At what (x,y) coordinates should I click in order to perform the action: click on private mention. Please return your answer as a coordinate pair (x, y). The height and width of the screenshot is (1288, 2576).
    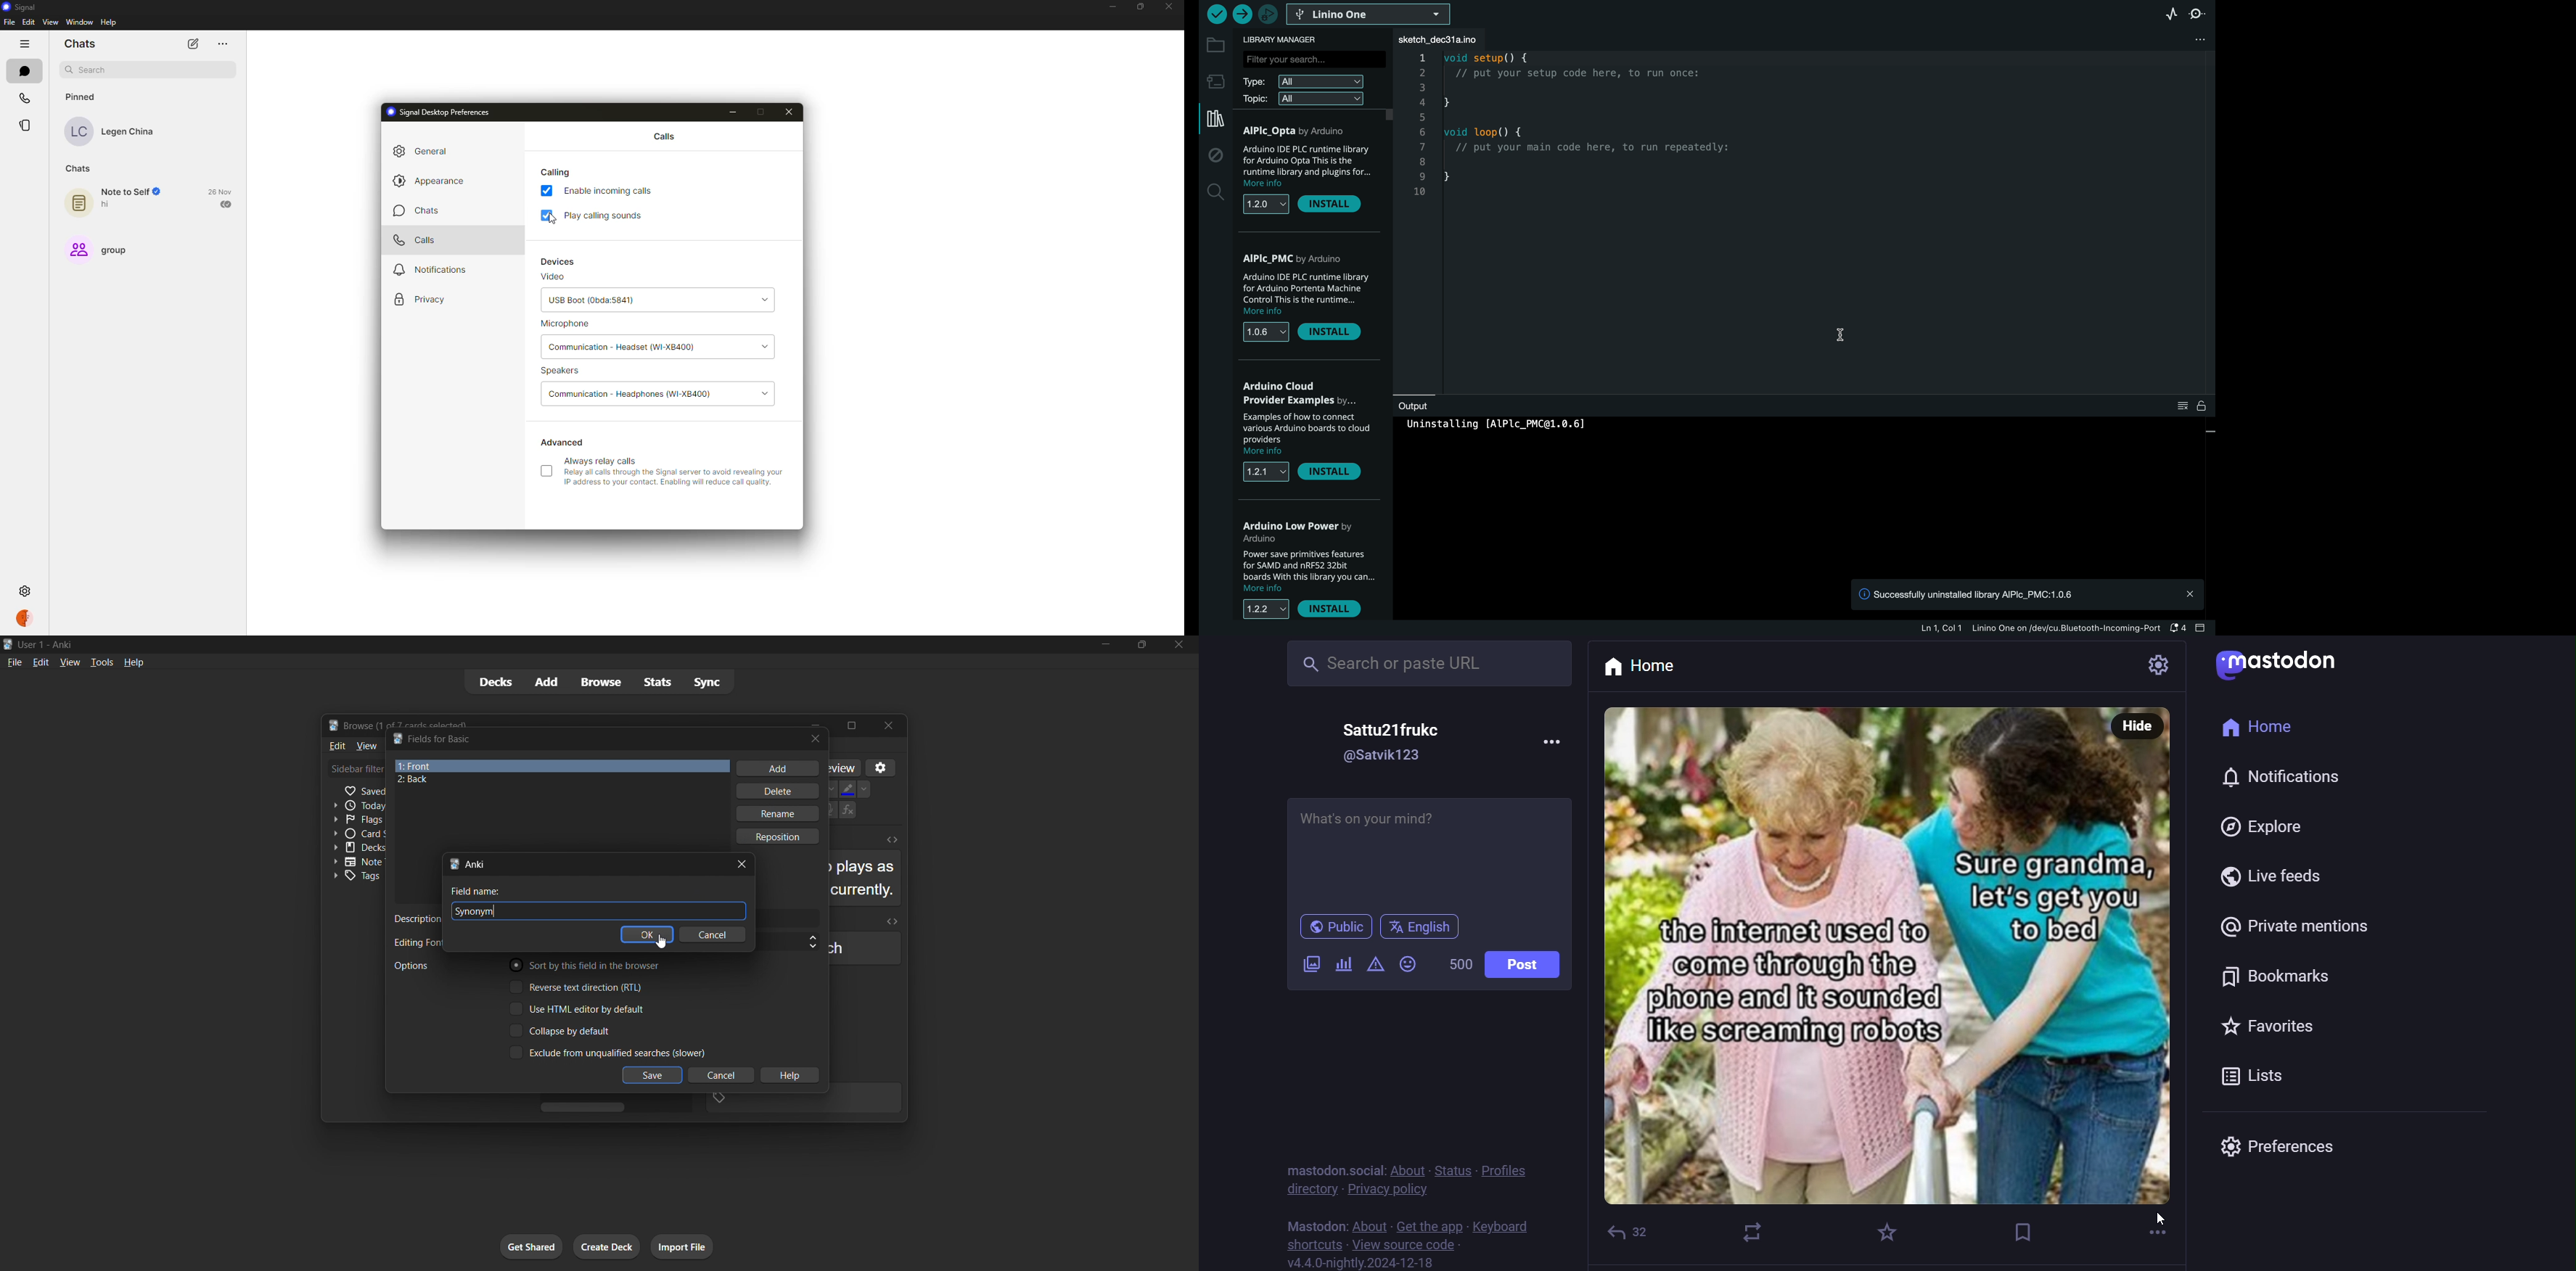
    Looking at the image, I should click on (2286, 929).